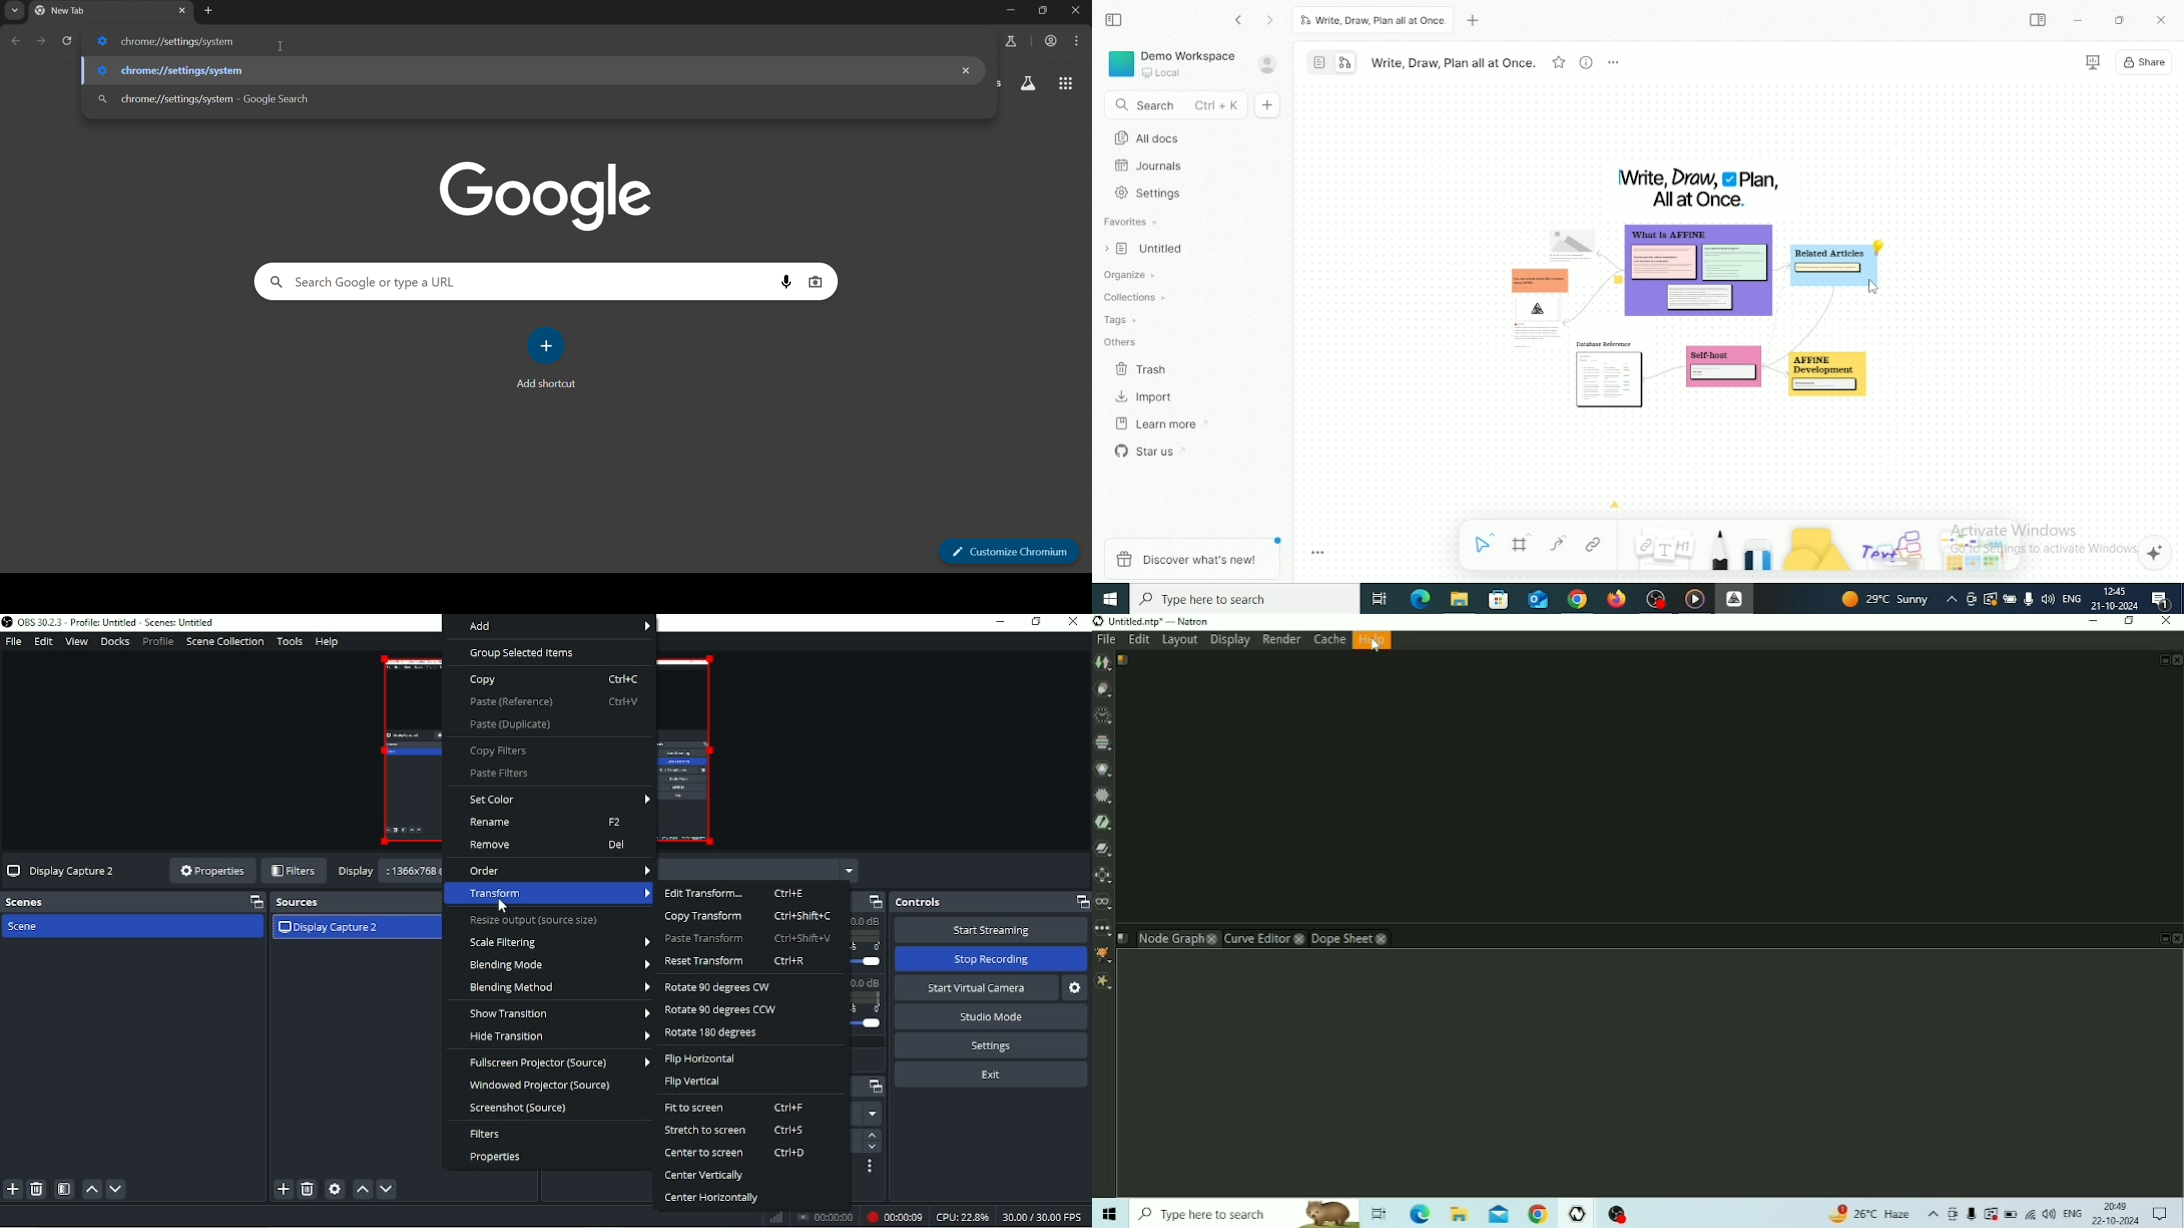 This screenshot has width=2184, height=1232. I want to click on Scene collection, so click(224, 642).